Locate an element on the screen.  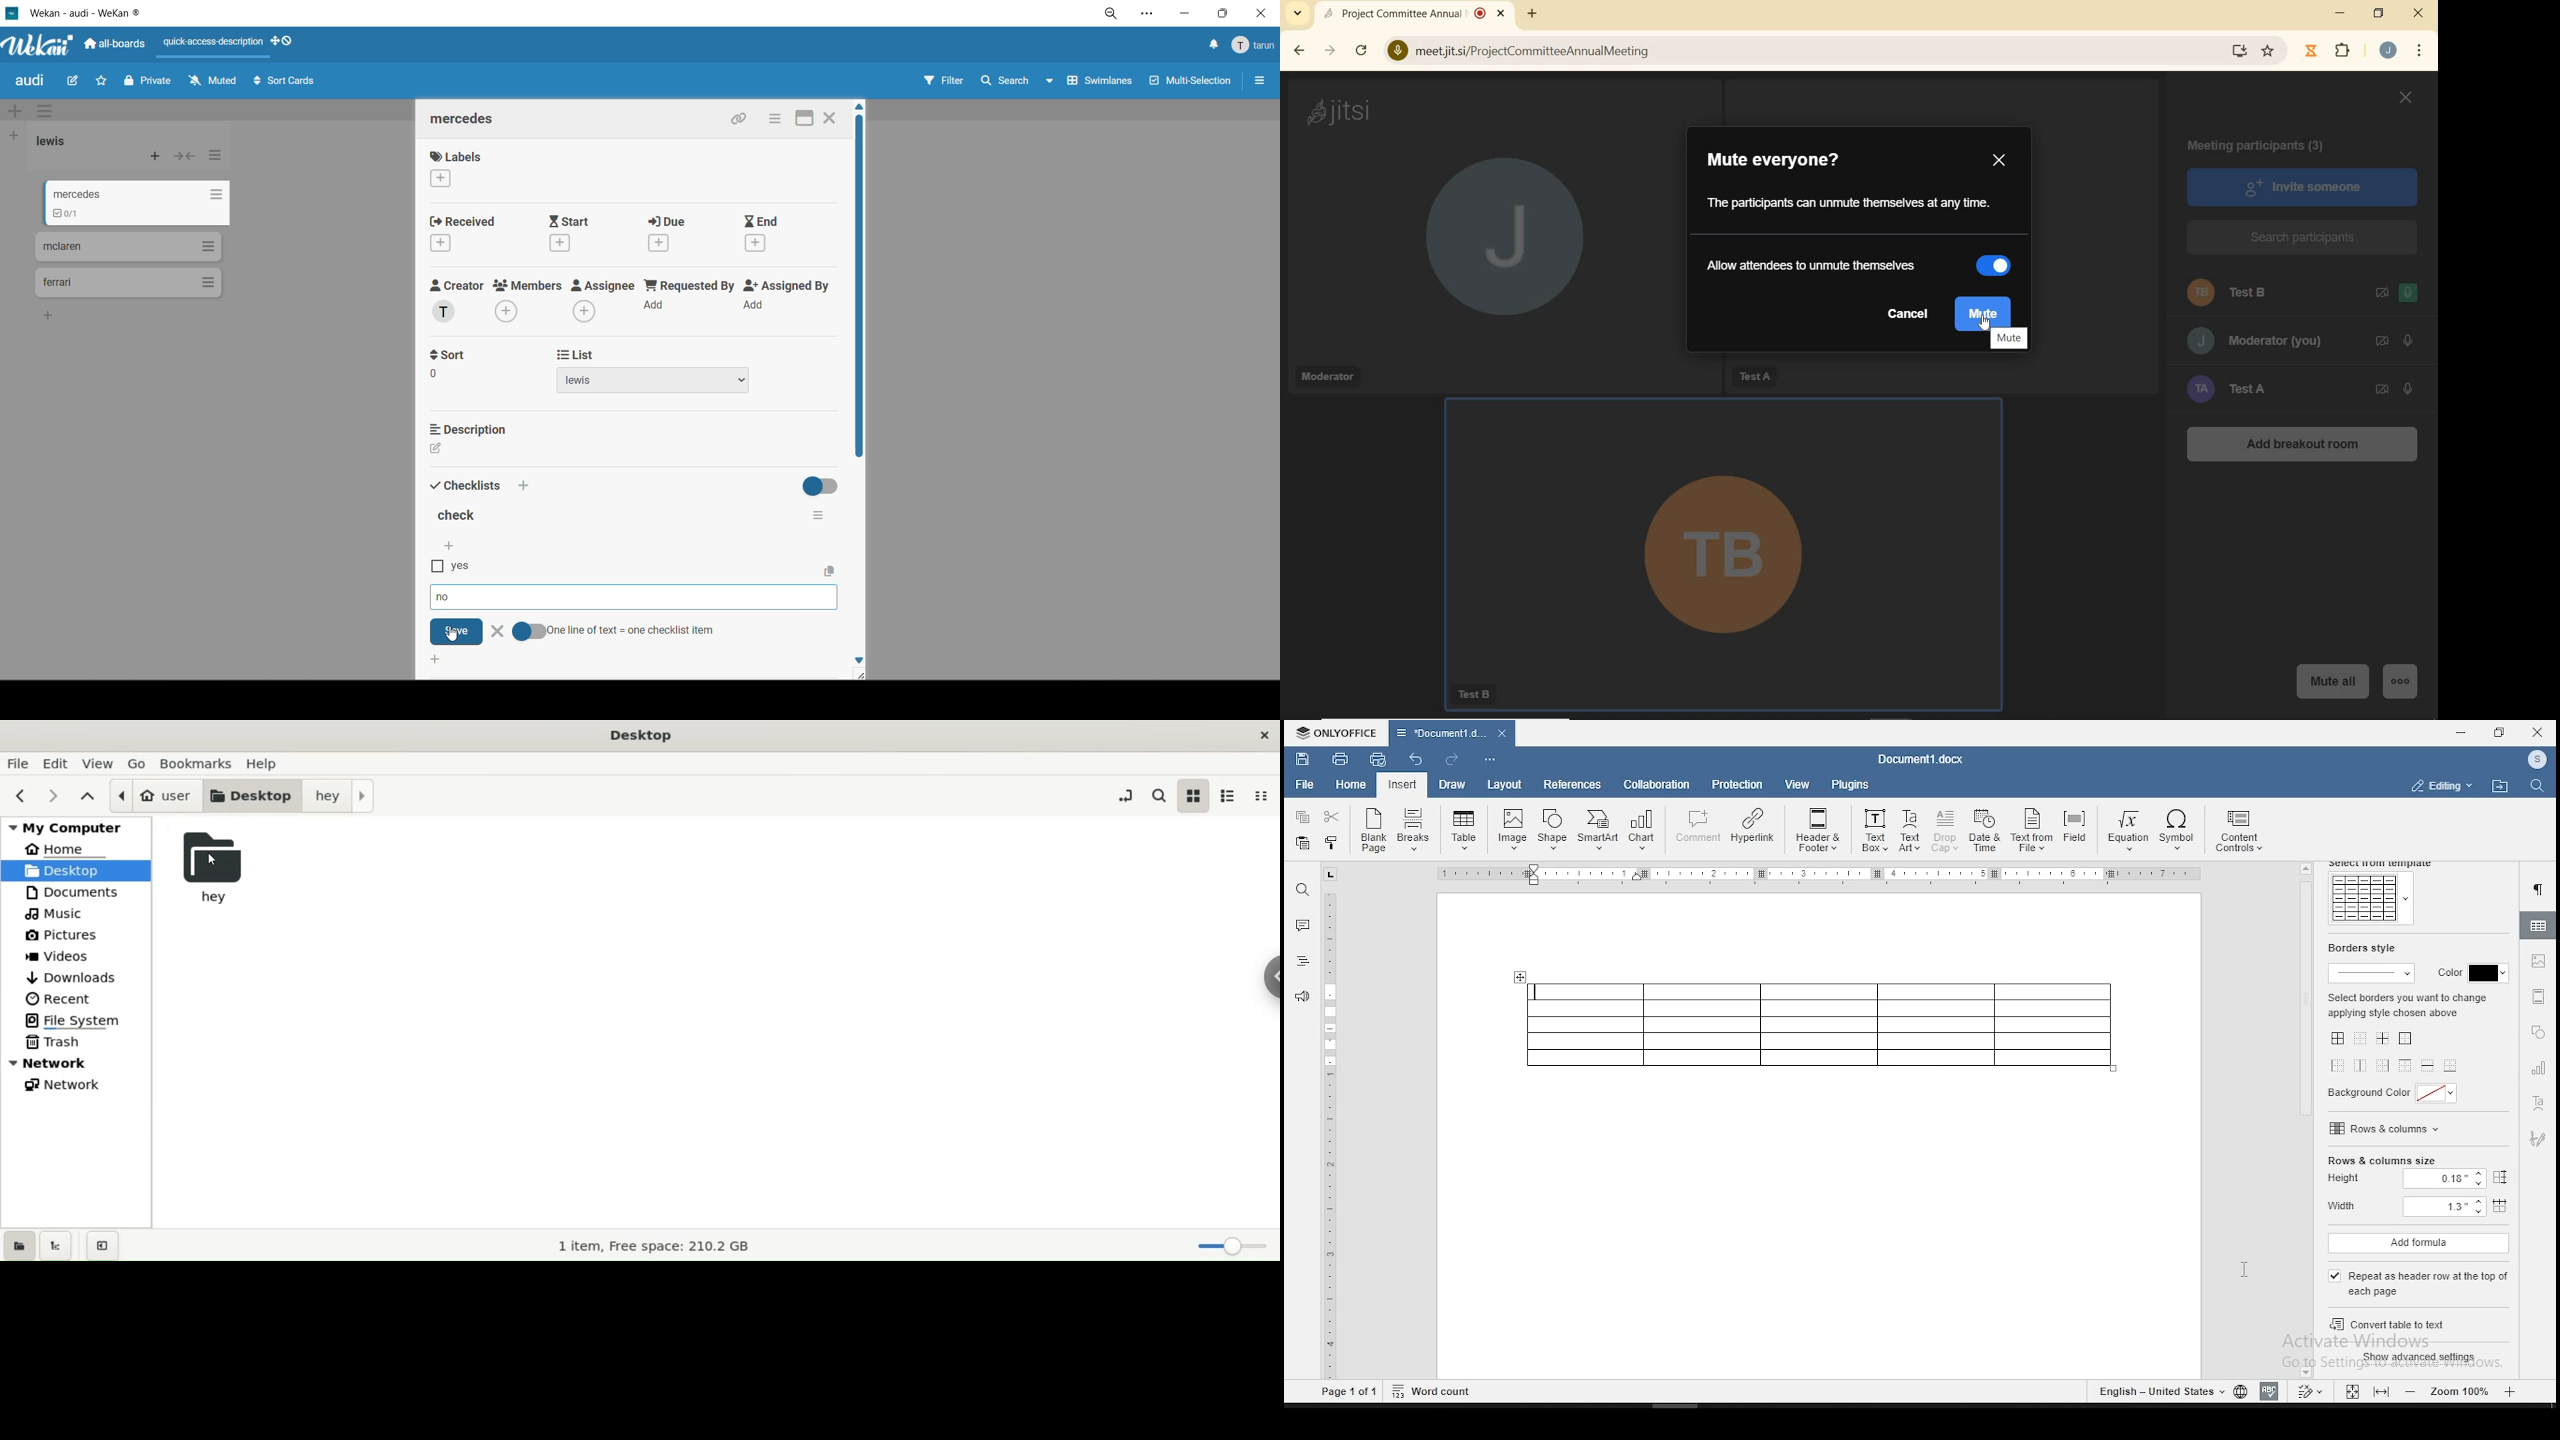
help is located at coordinates (265, 765).